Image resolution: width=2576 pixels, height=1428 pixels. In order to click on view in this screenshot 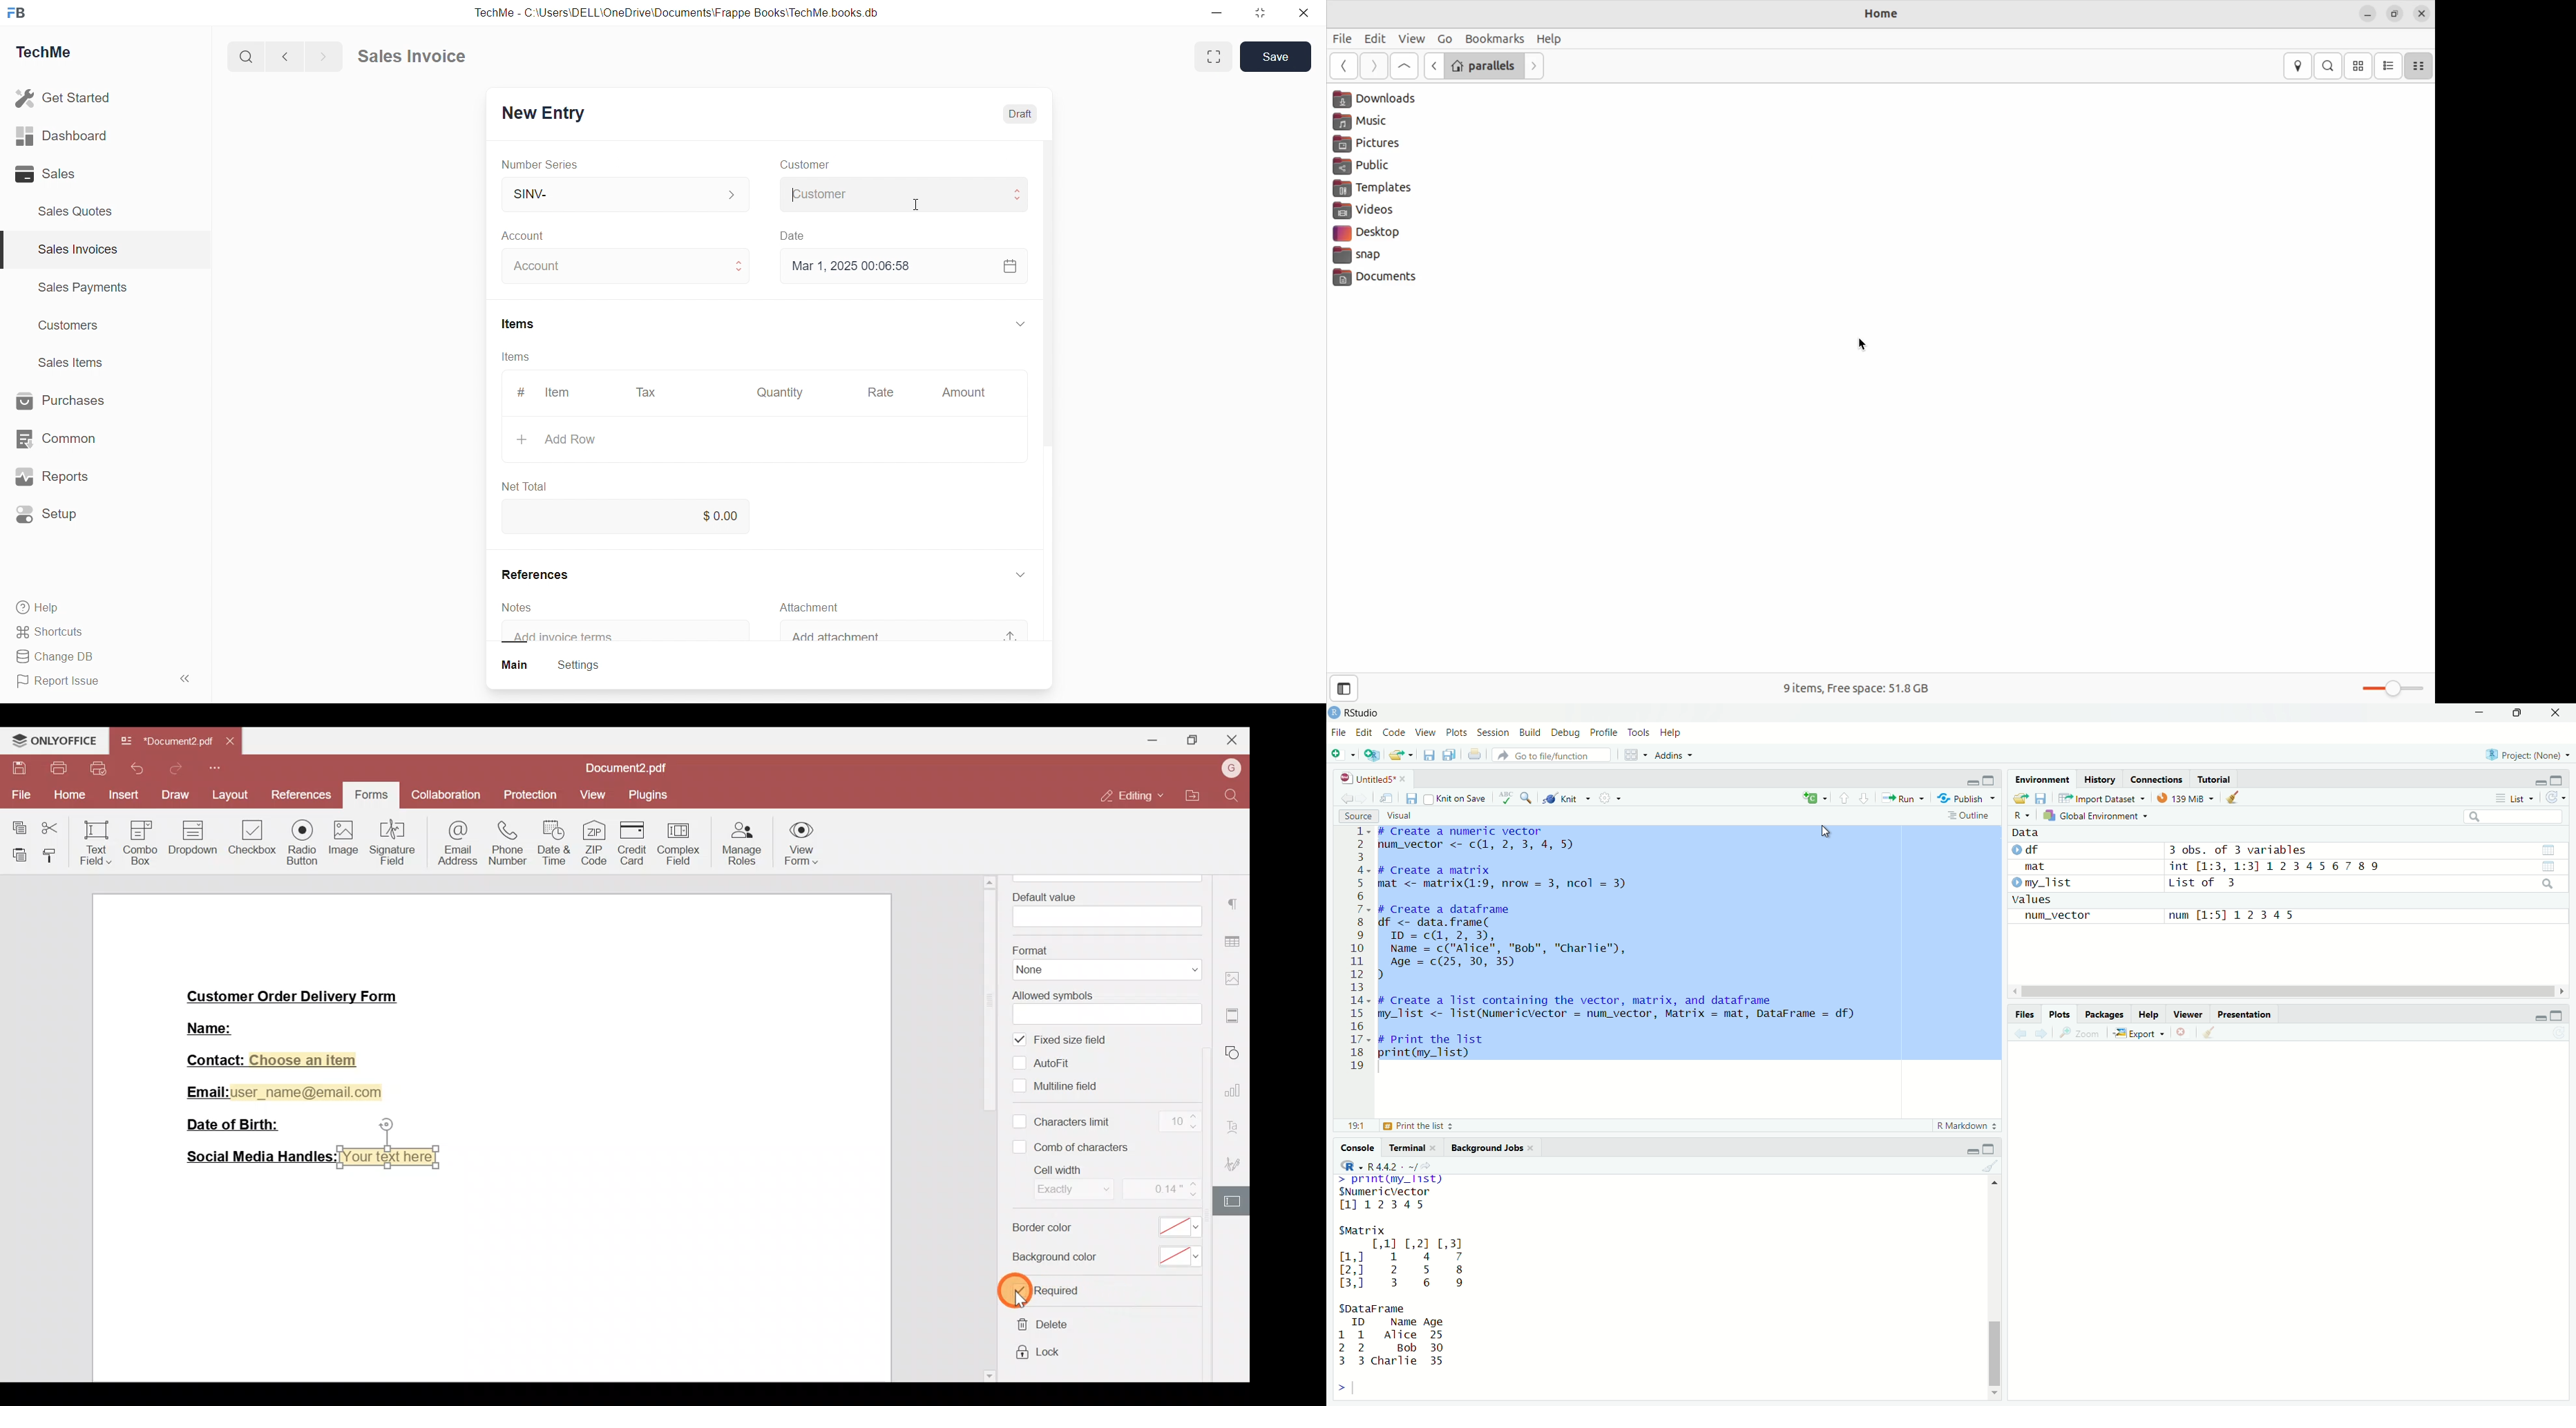, I will do `click(2548, 866)`.